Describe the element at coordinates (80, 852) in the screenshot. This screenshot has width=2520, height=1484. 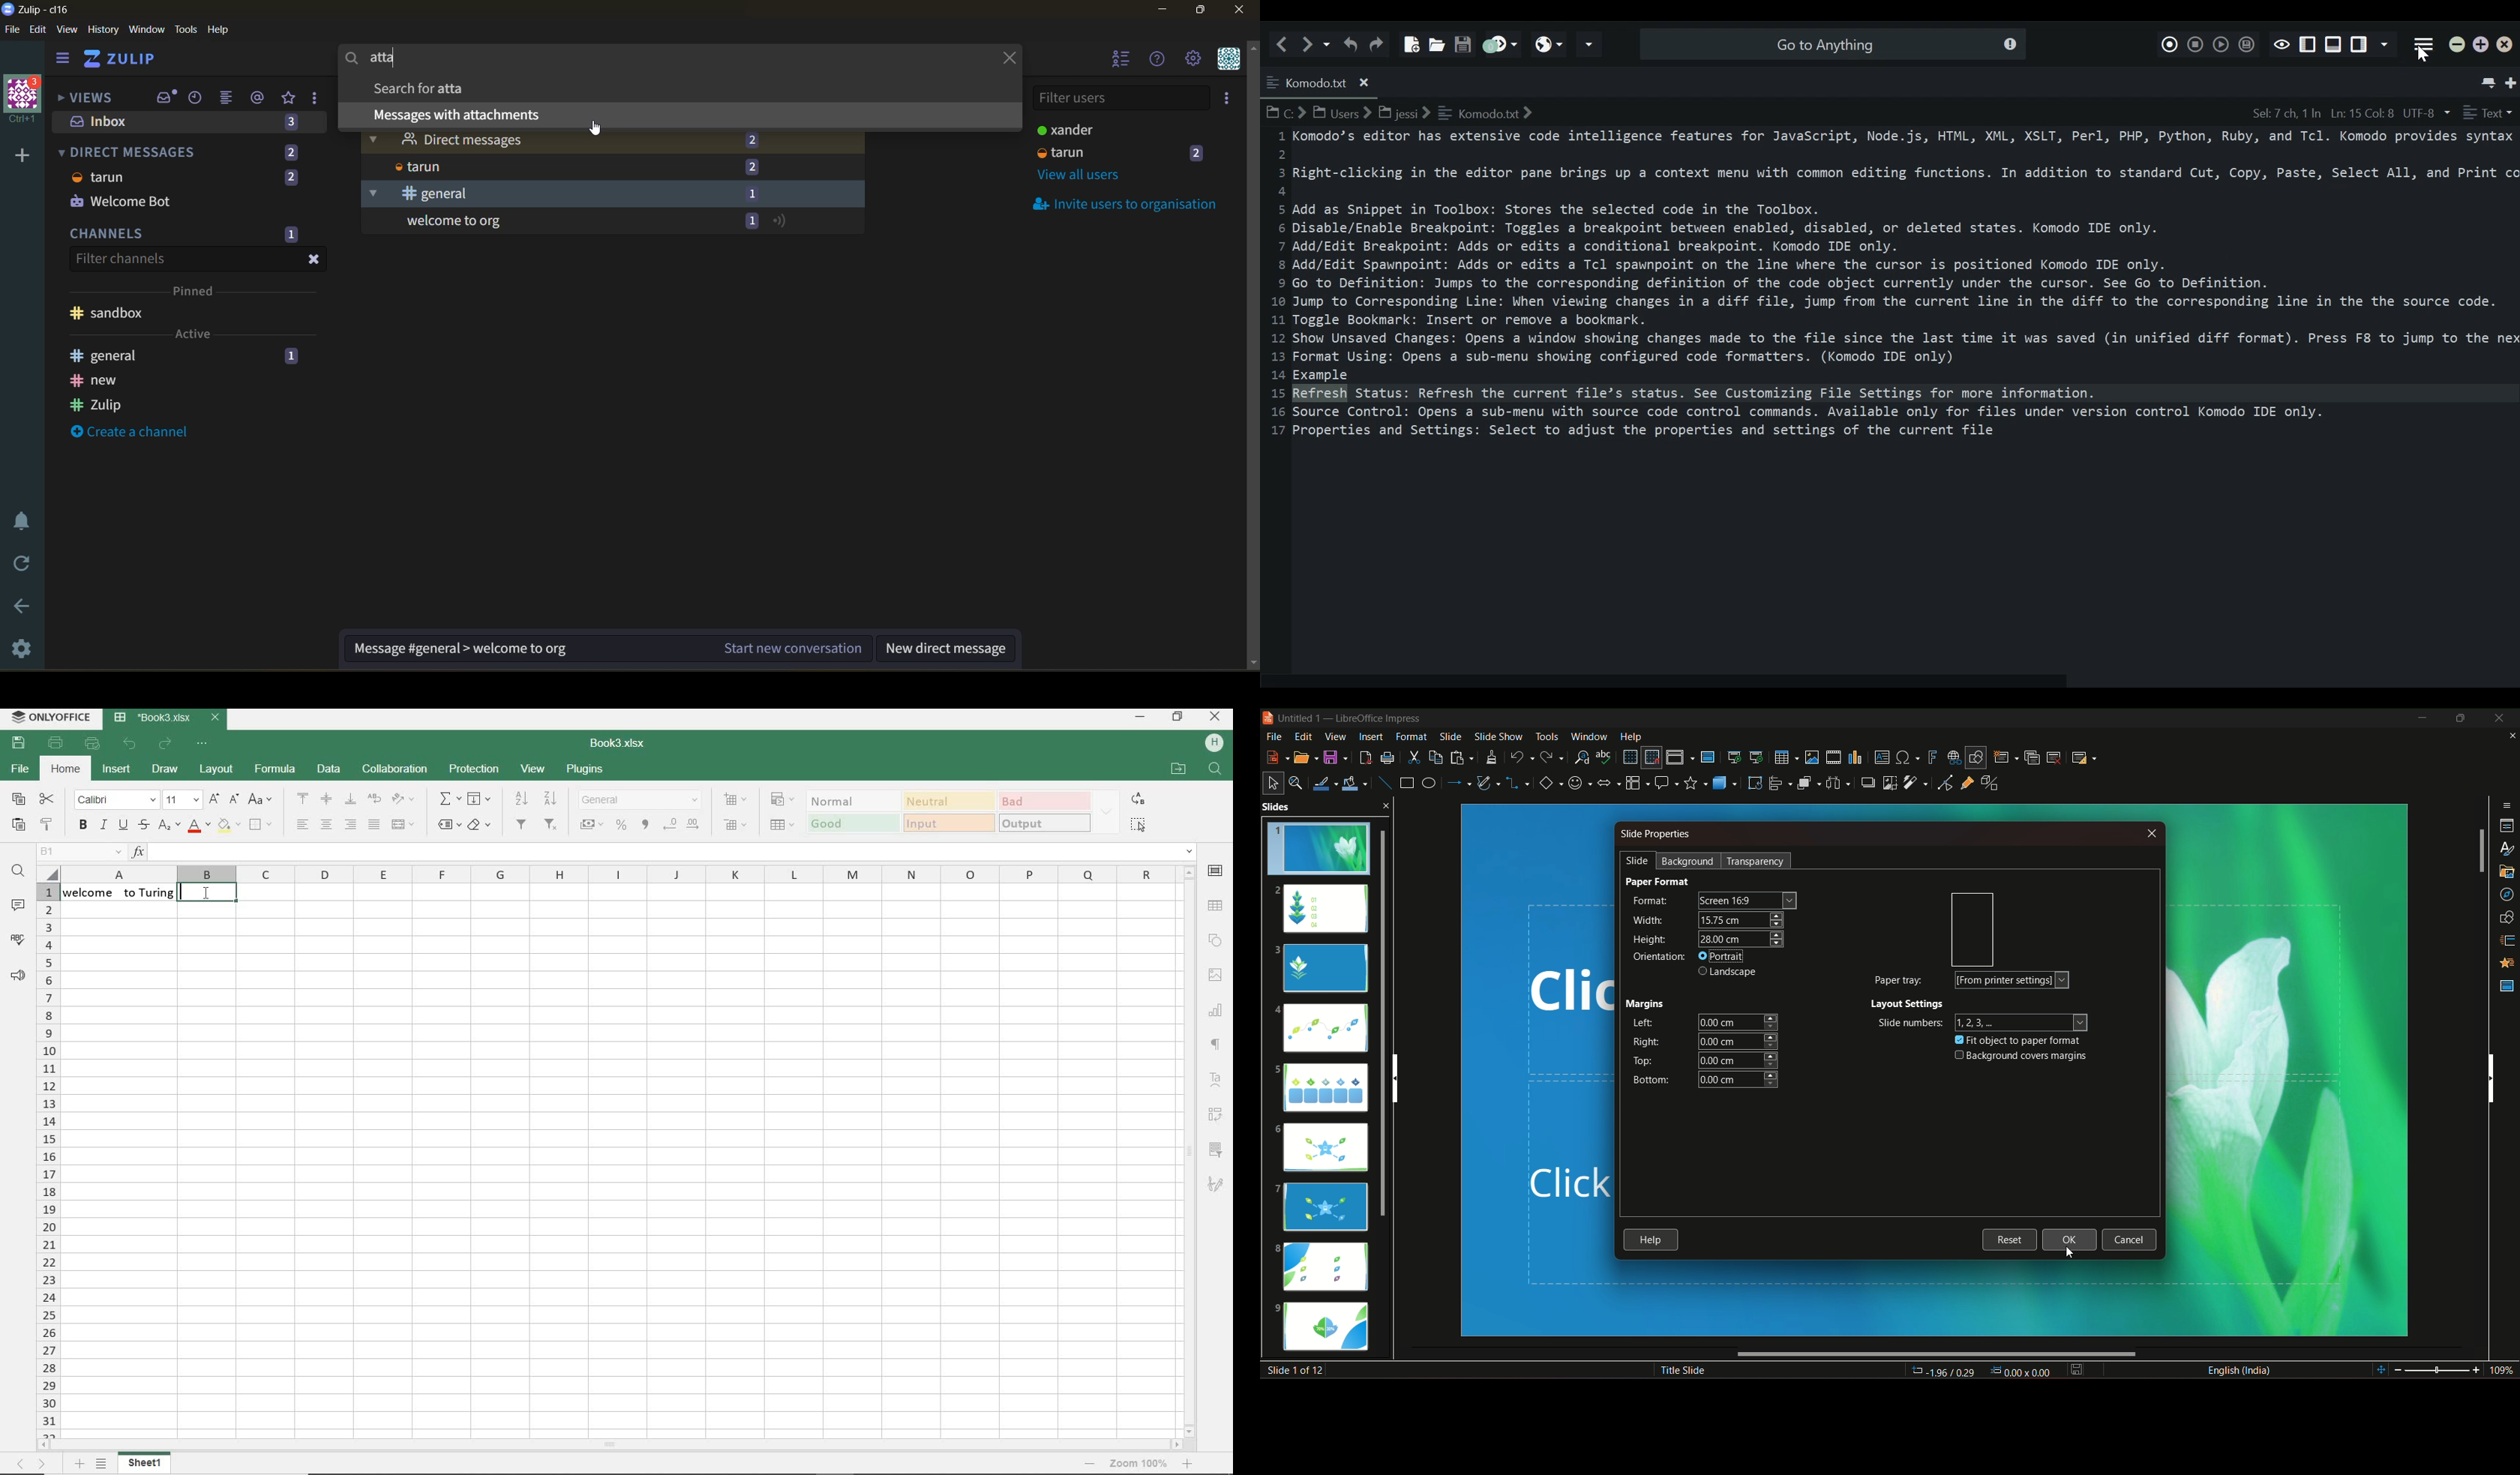
I see `name manager` at that location.